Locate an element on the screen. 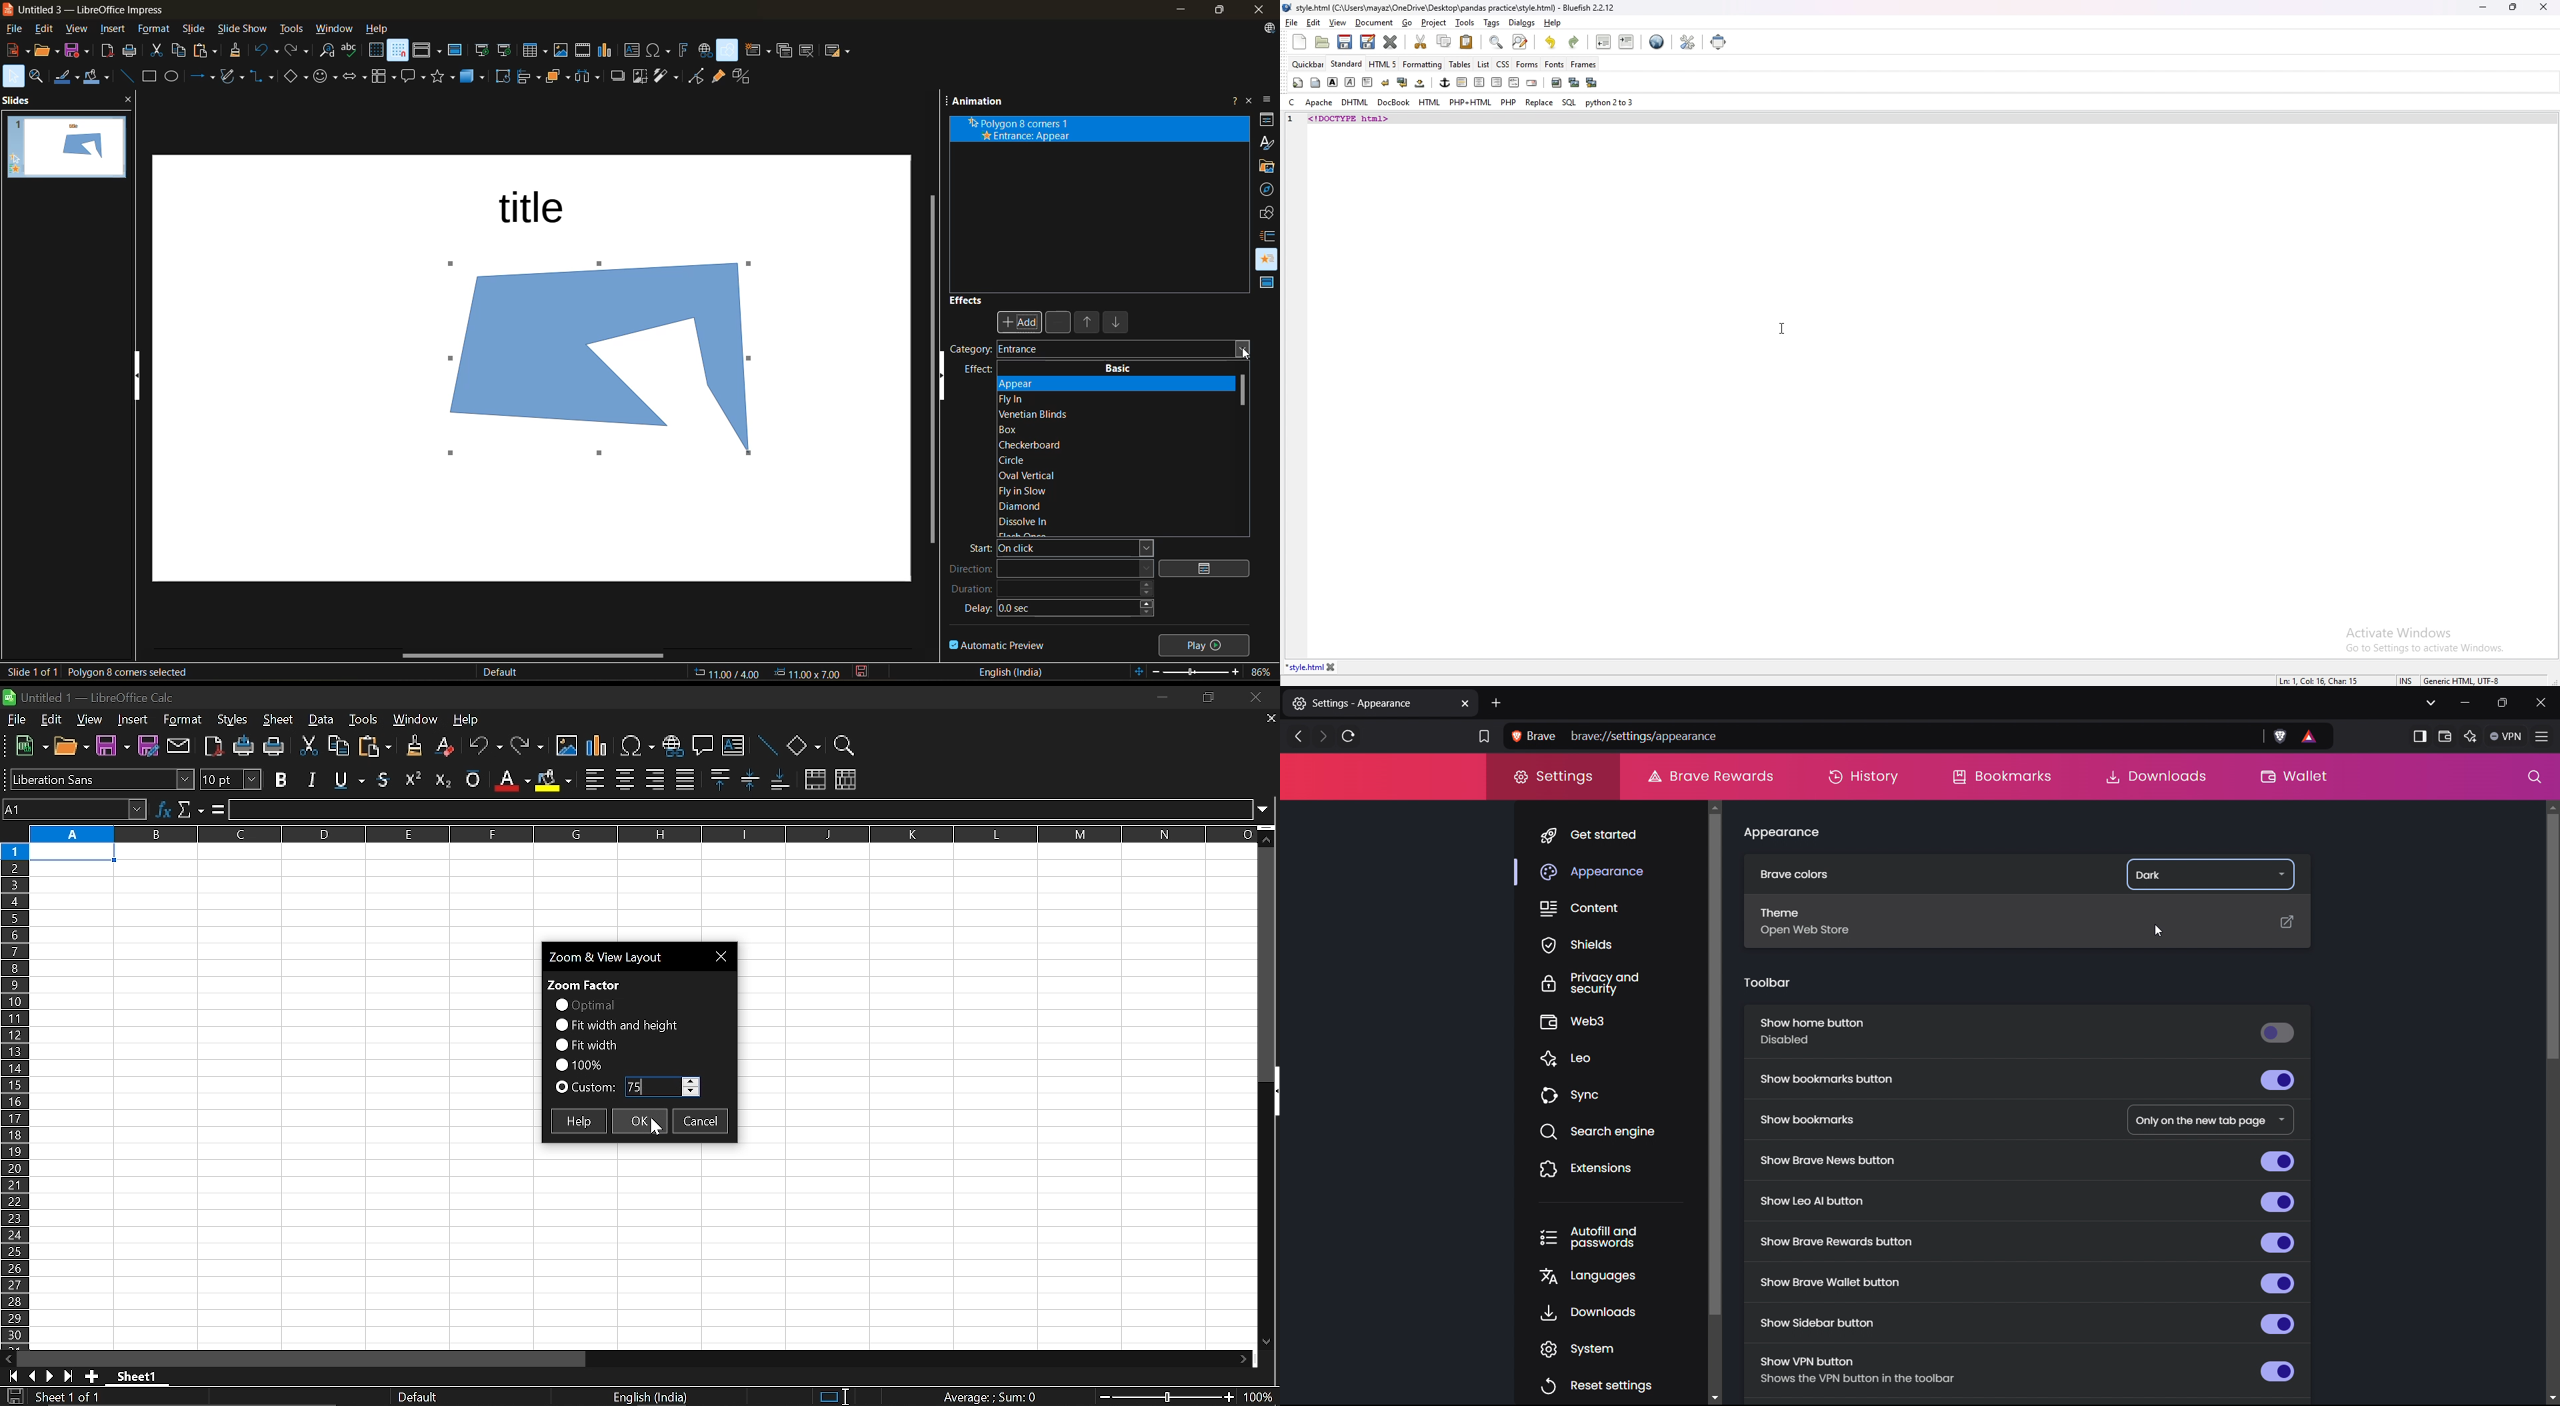 This screenshot has height=1428, width=2576. click to go forward, hold to see history is located at coordinates (1324, 735).